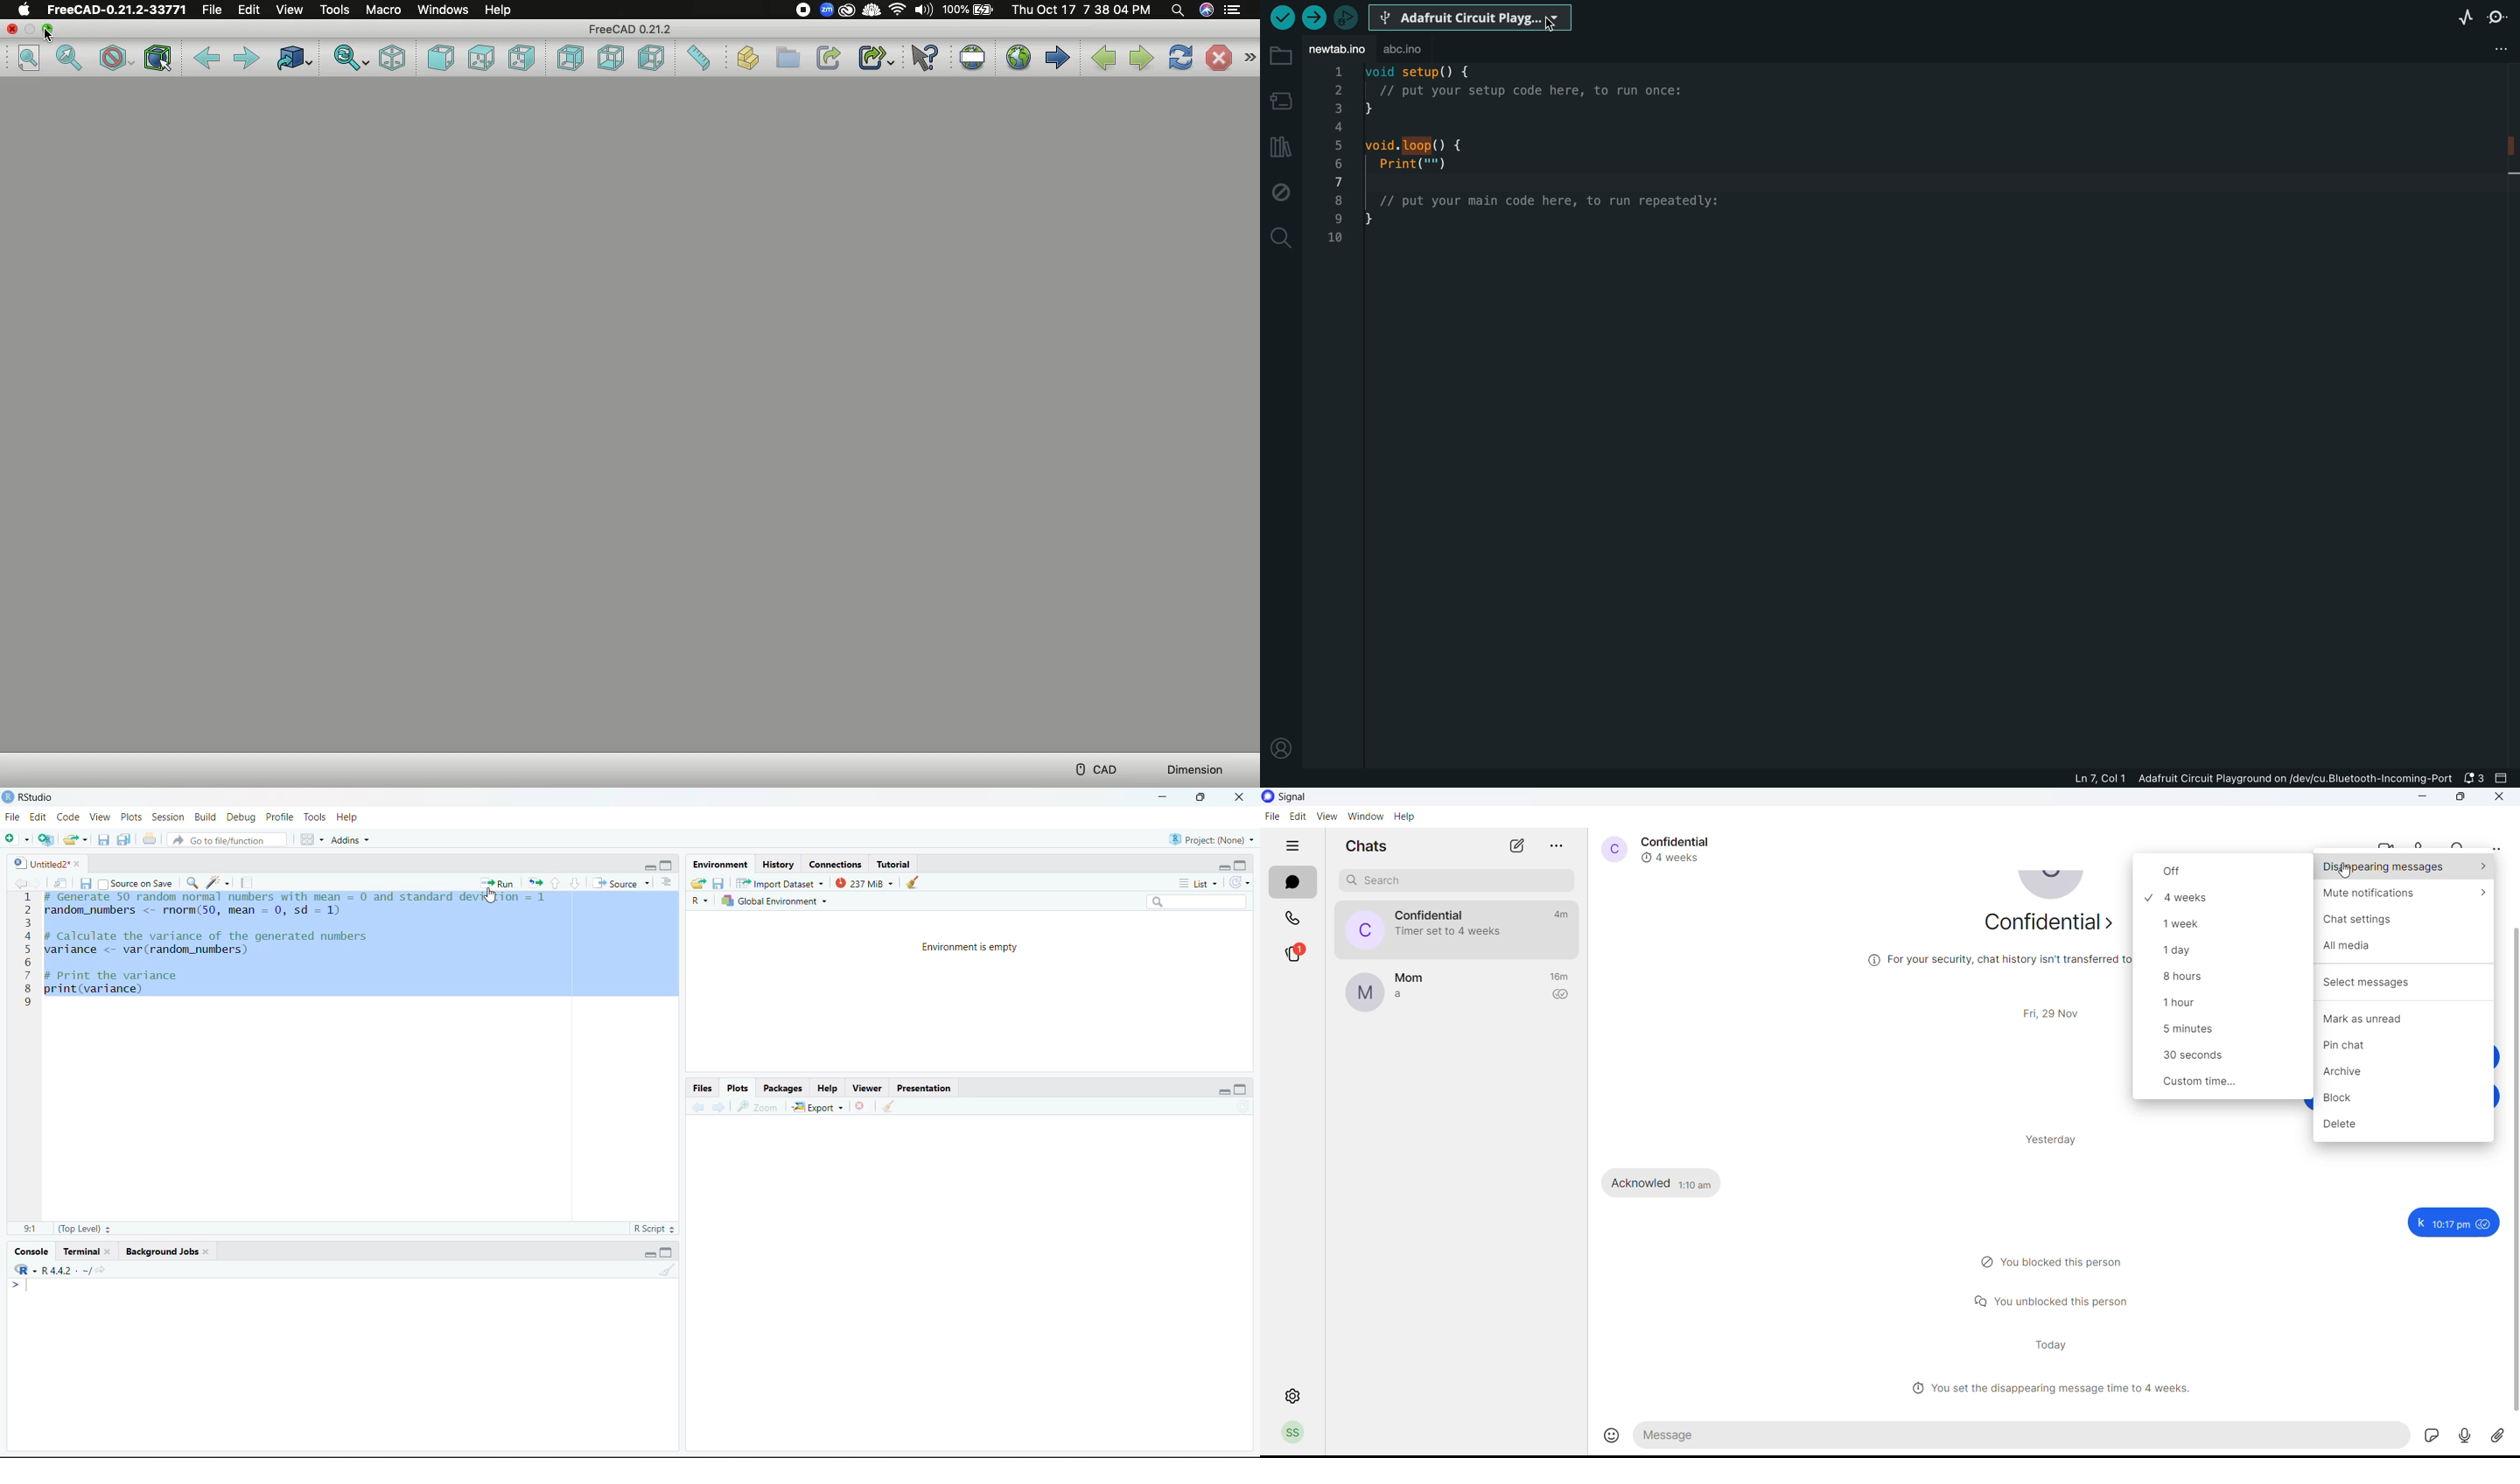  I want to click on maximize, so click(667, 866).